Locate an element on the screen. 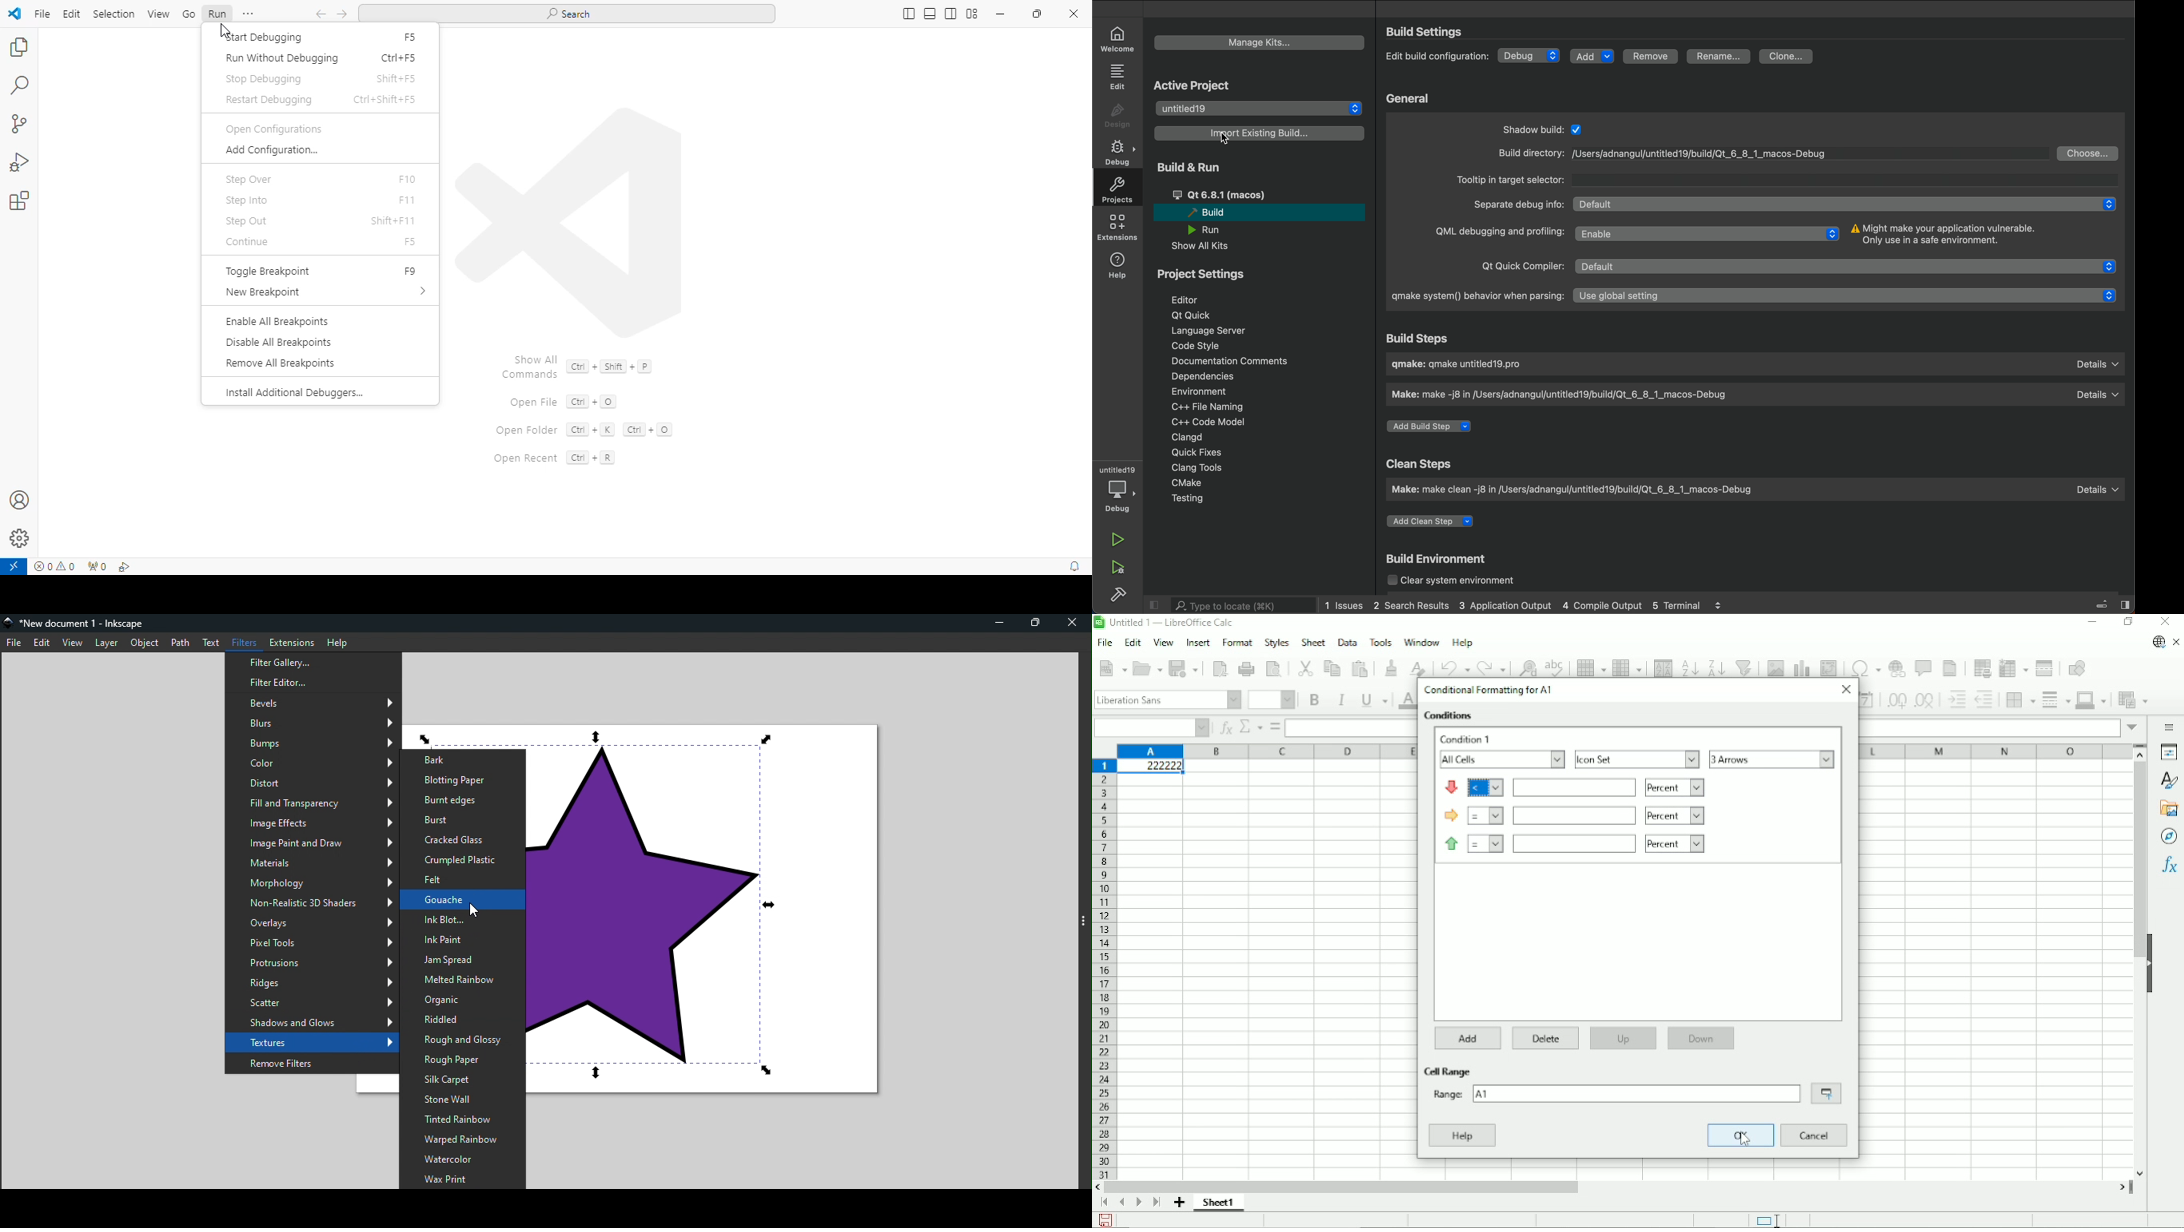  Insert image is located at coordinates (1774, 666).